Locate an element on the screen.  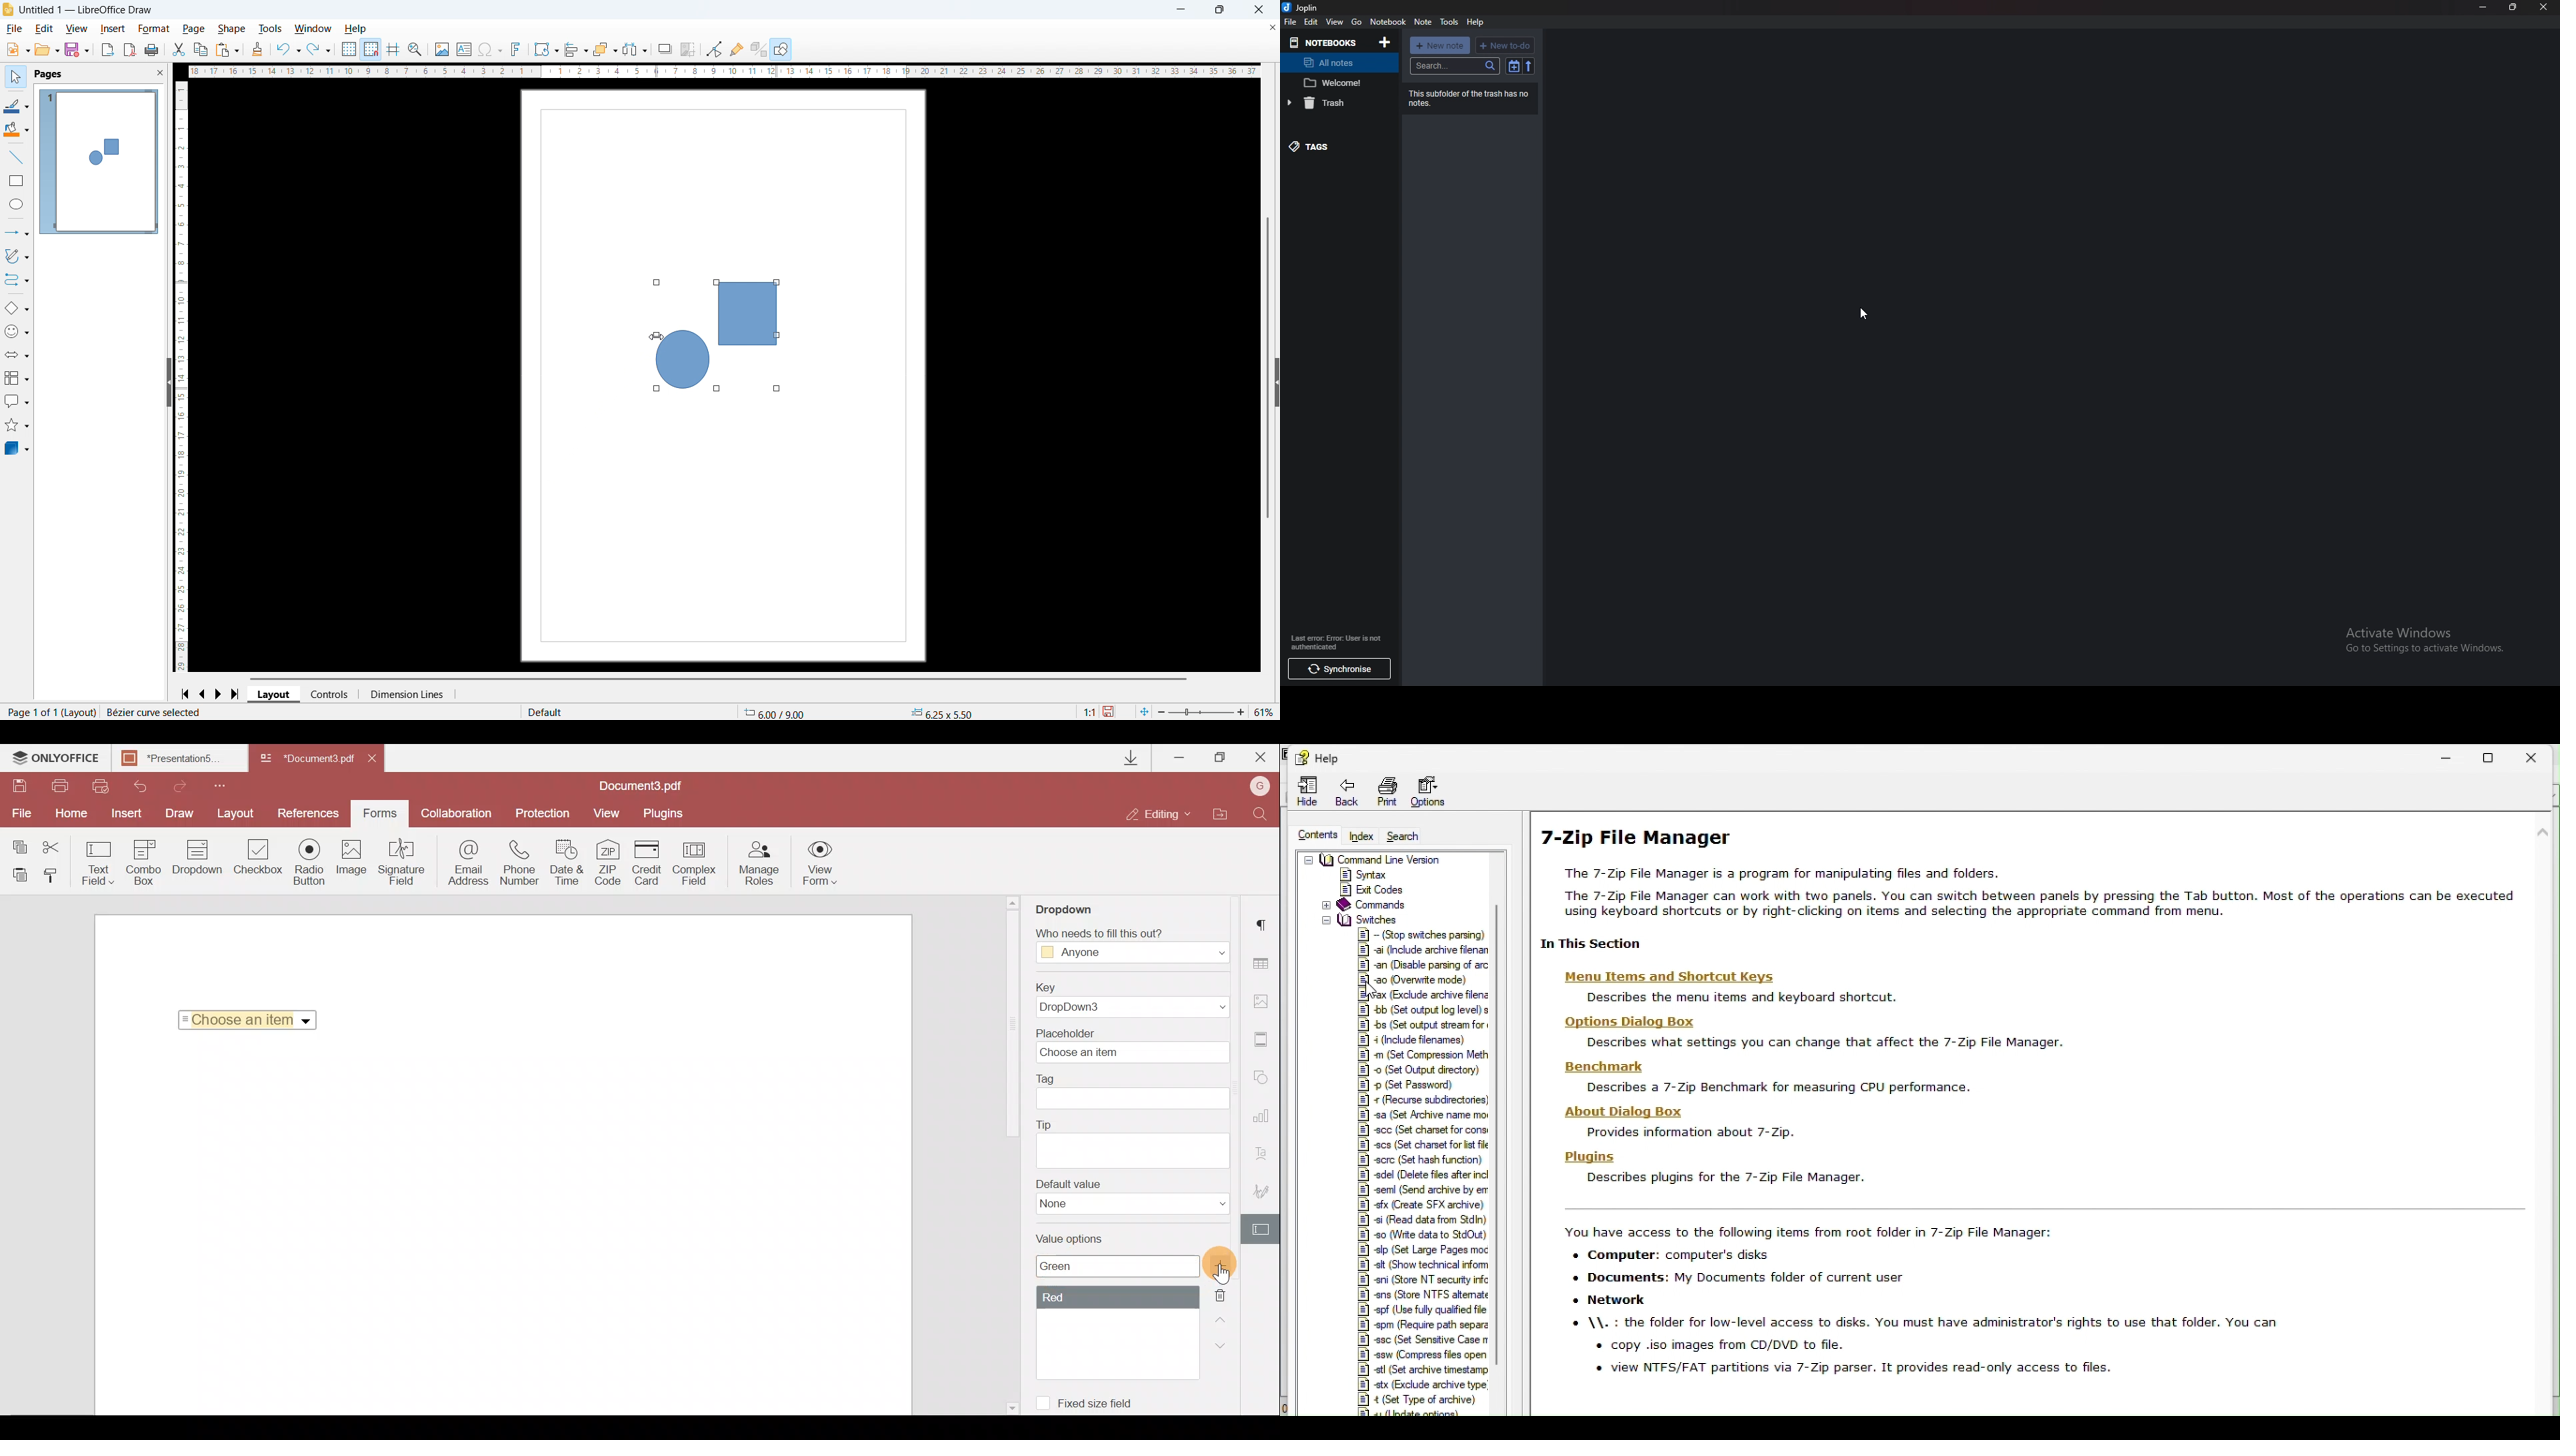
minimise  is located at coordinates (1180, 10).